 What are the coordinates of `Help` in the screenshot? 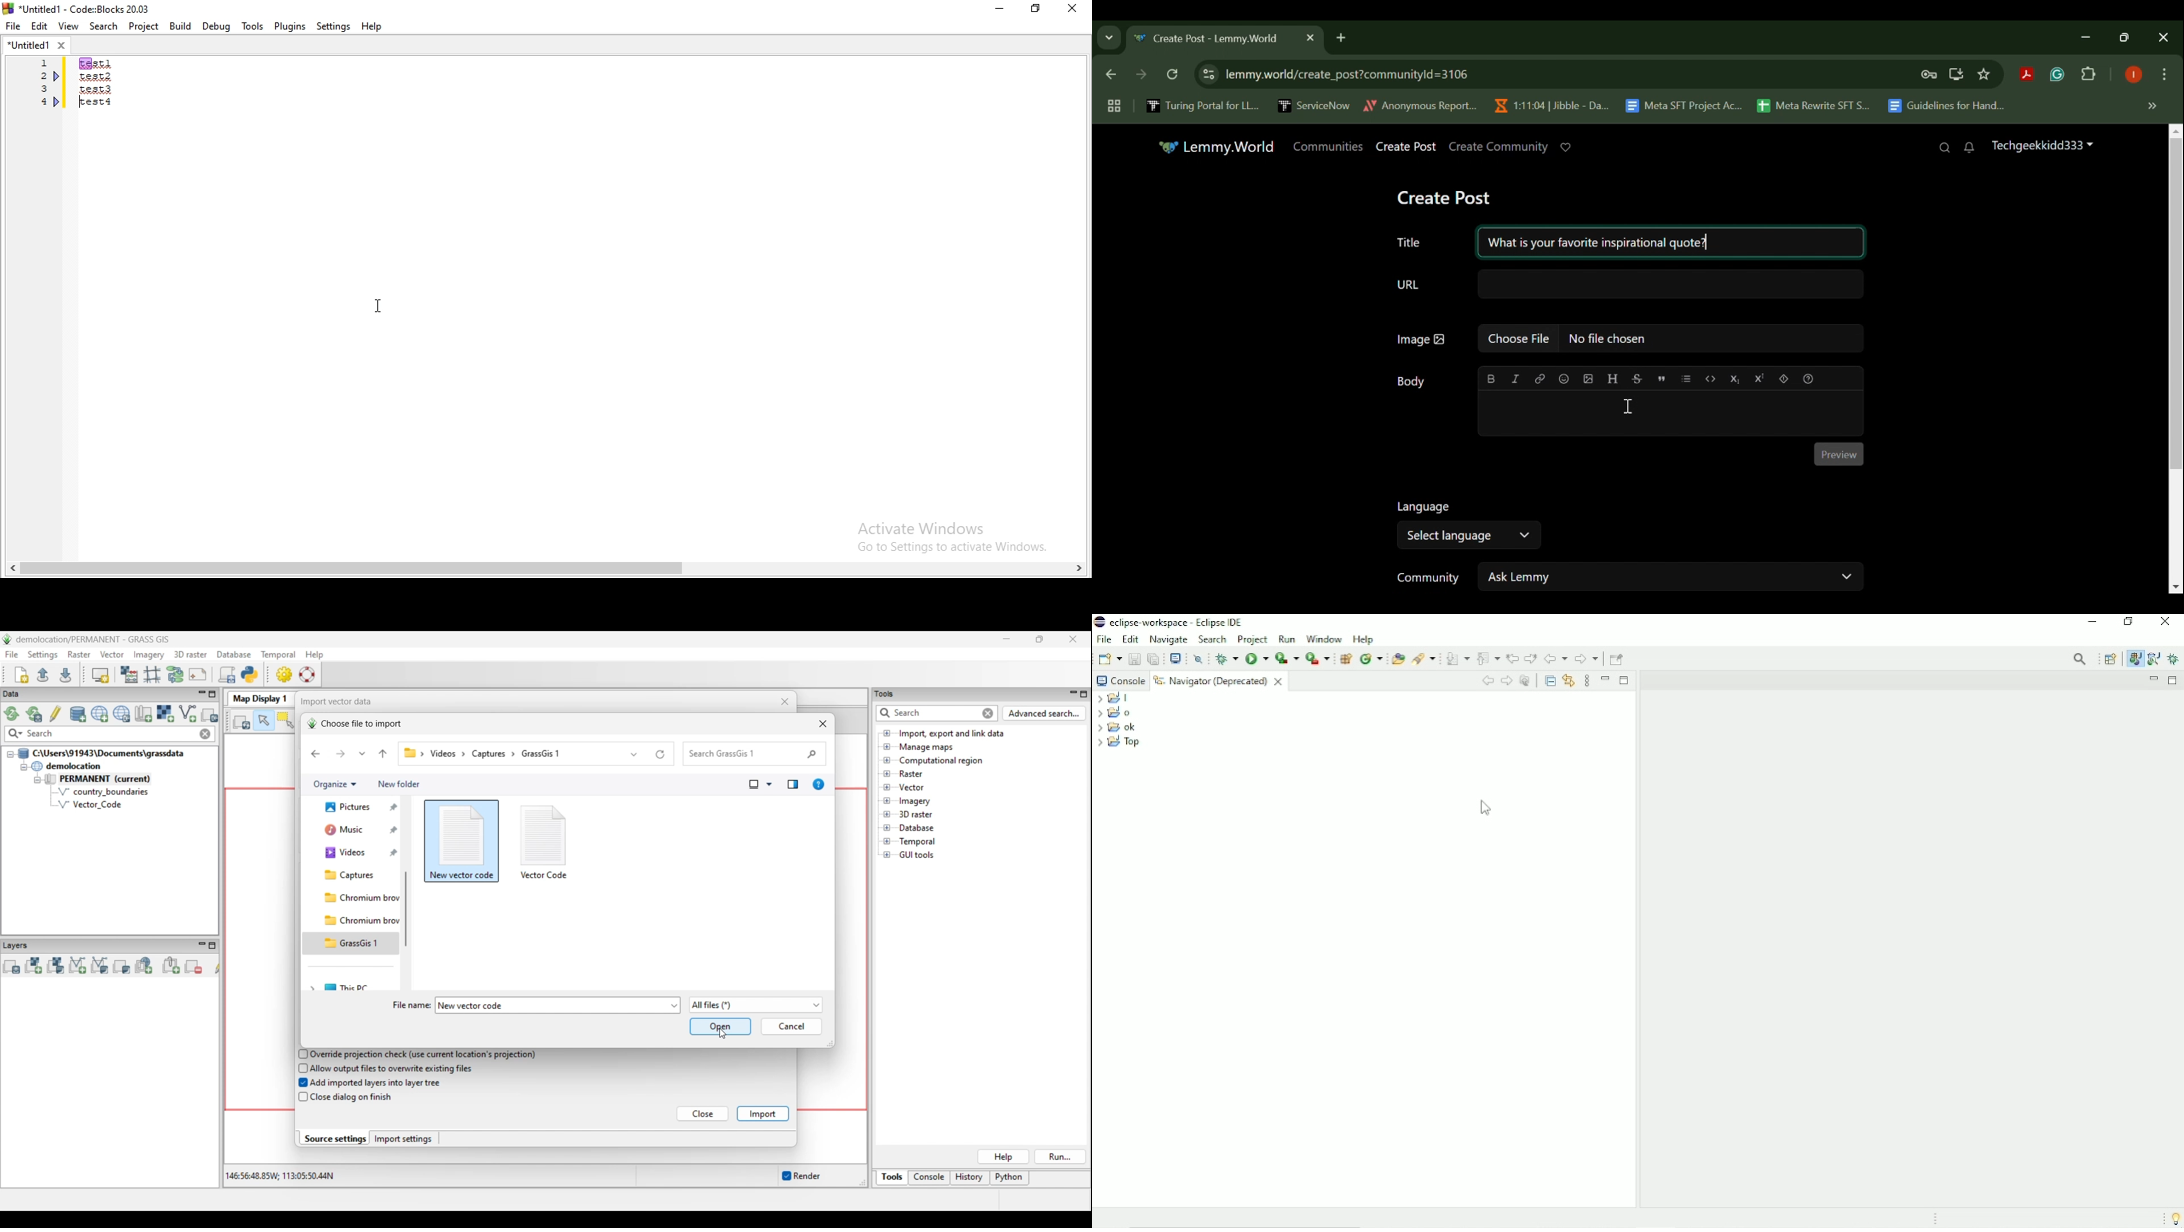 It's located at (375, 28).